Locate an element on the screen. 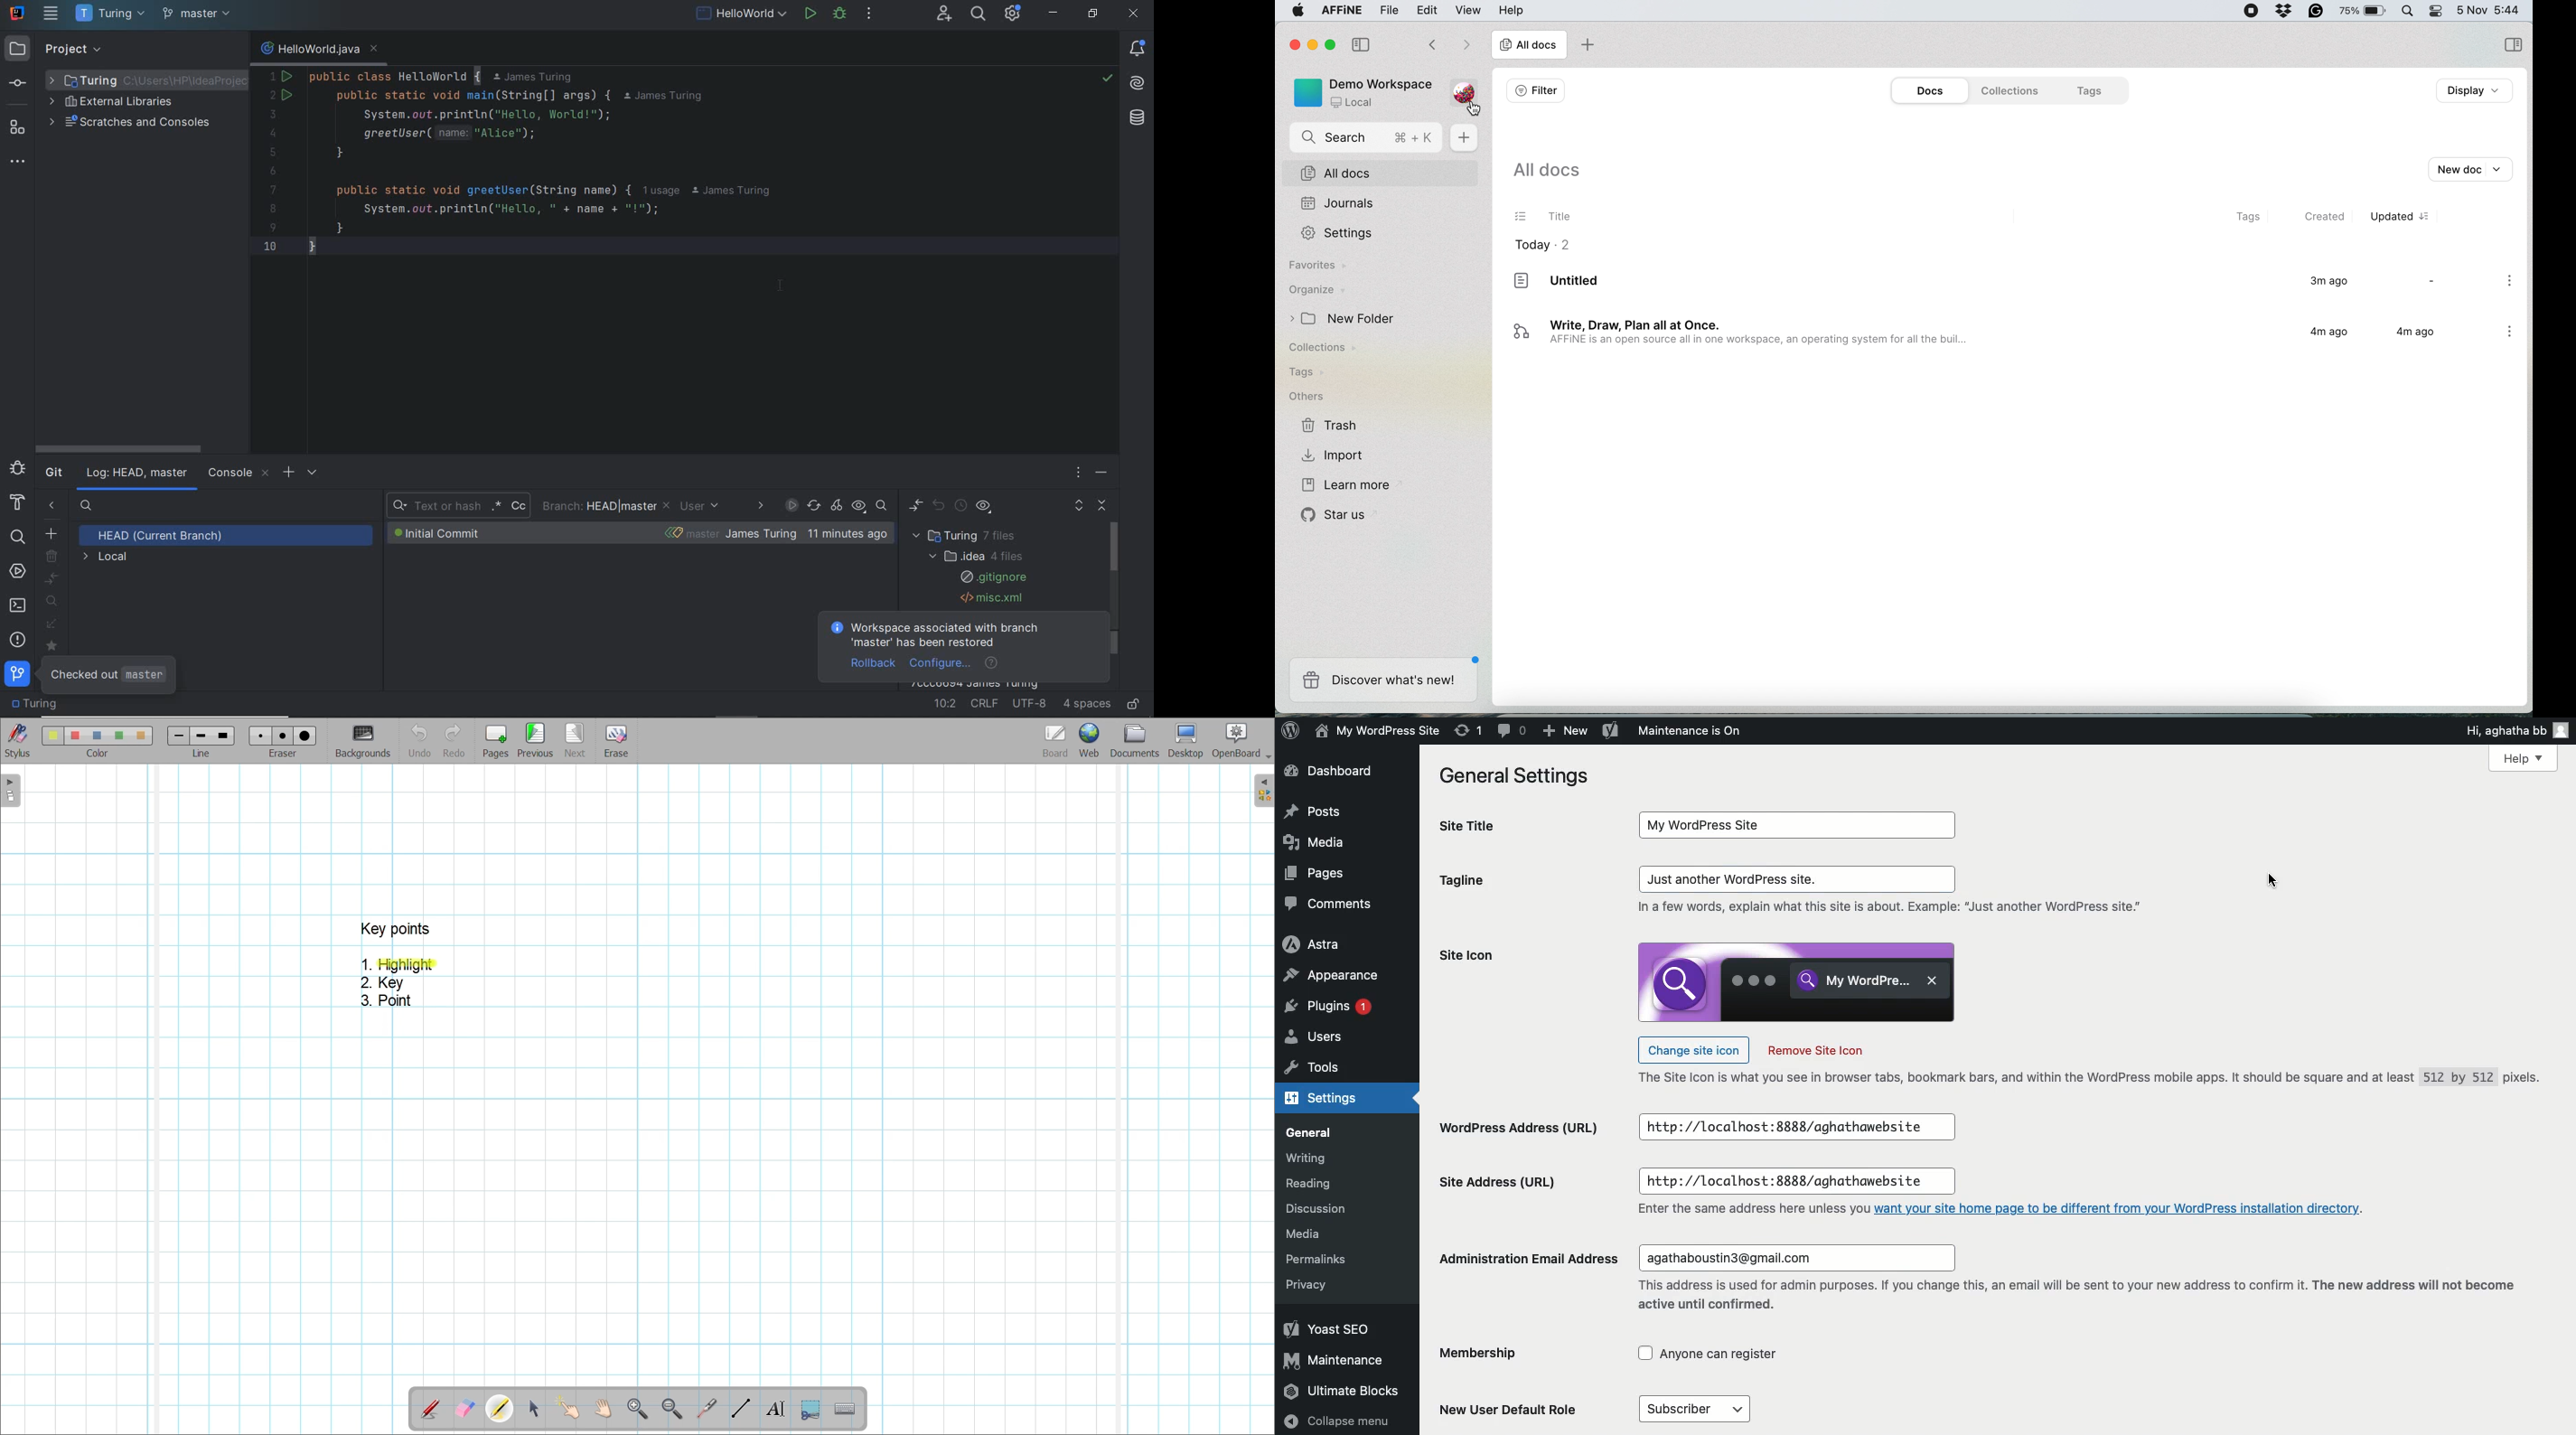 The image size is (2576, 1456). more tool windows is located at coordinates (19, 162).